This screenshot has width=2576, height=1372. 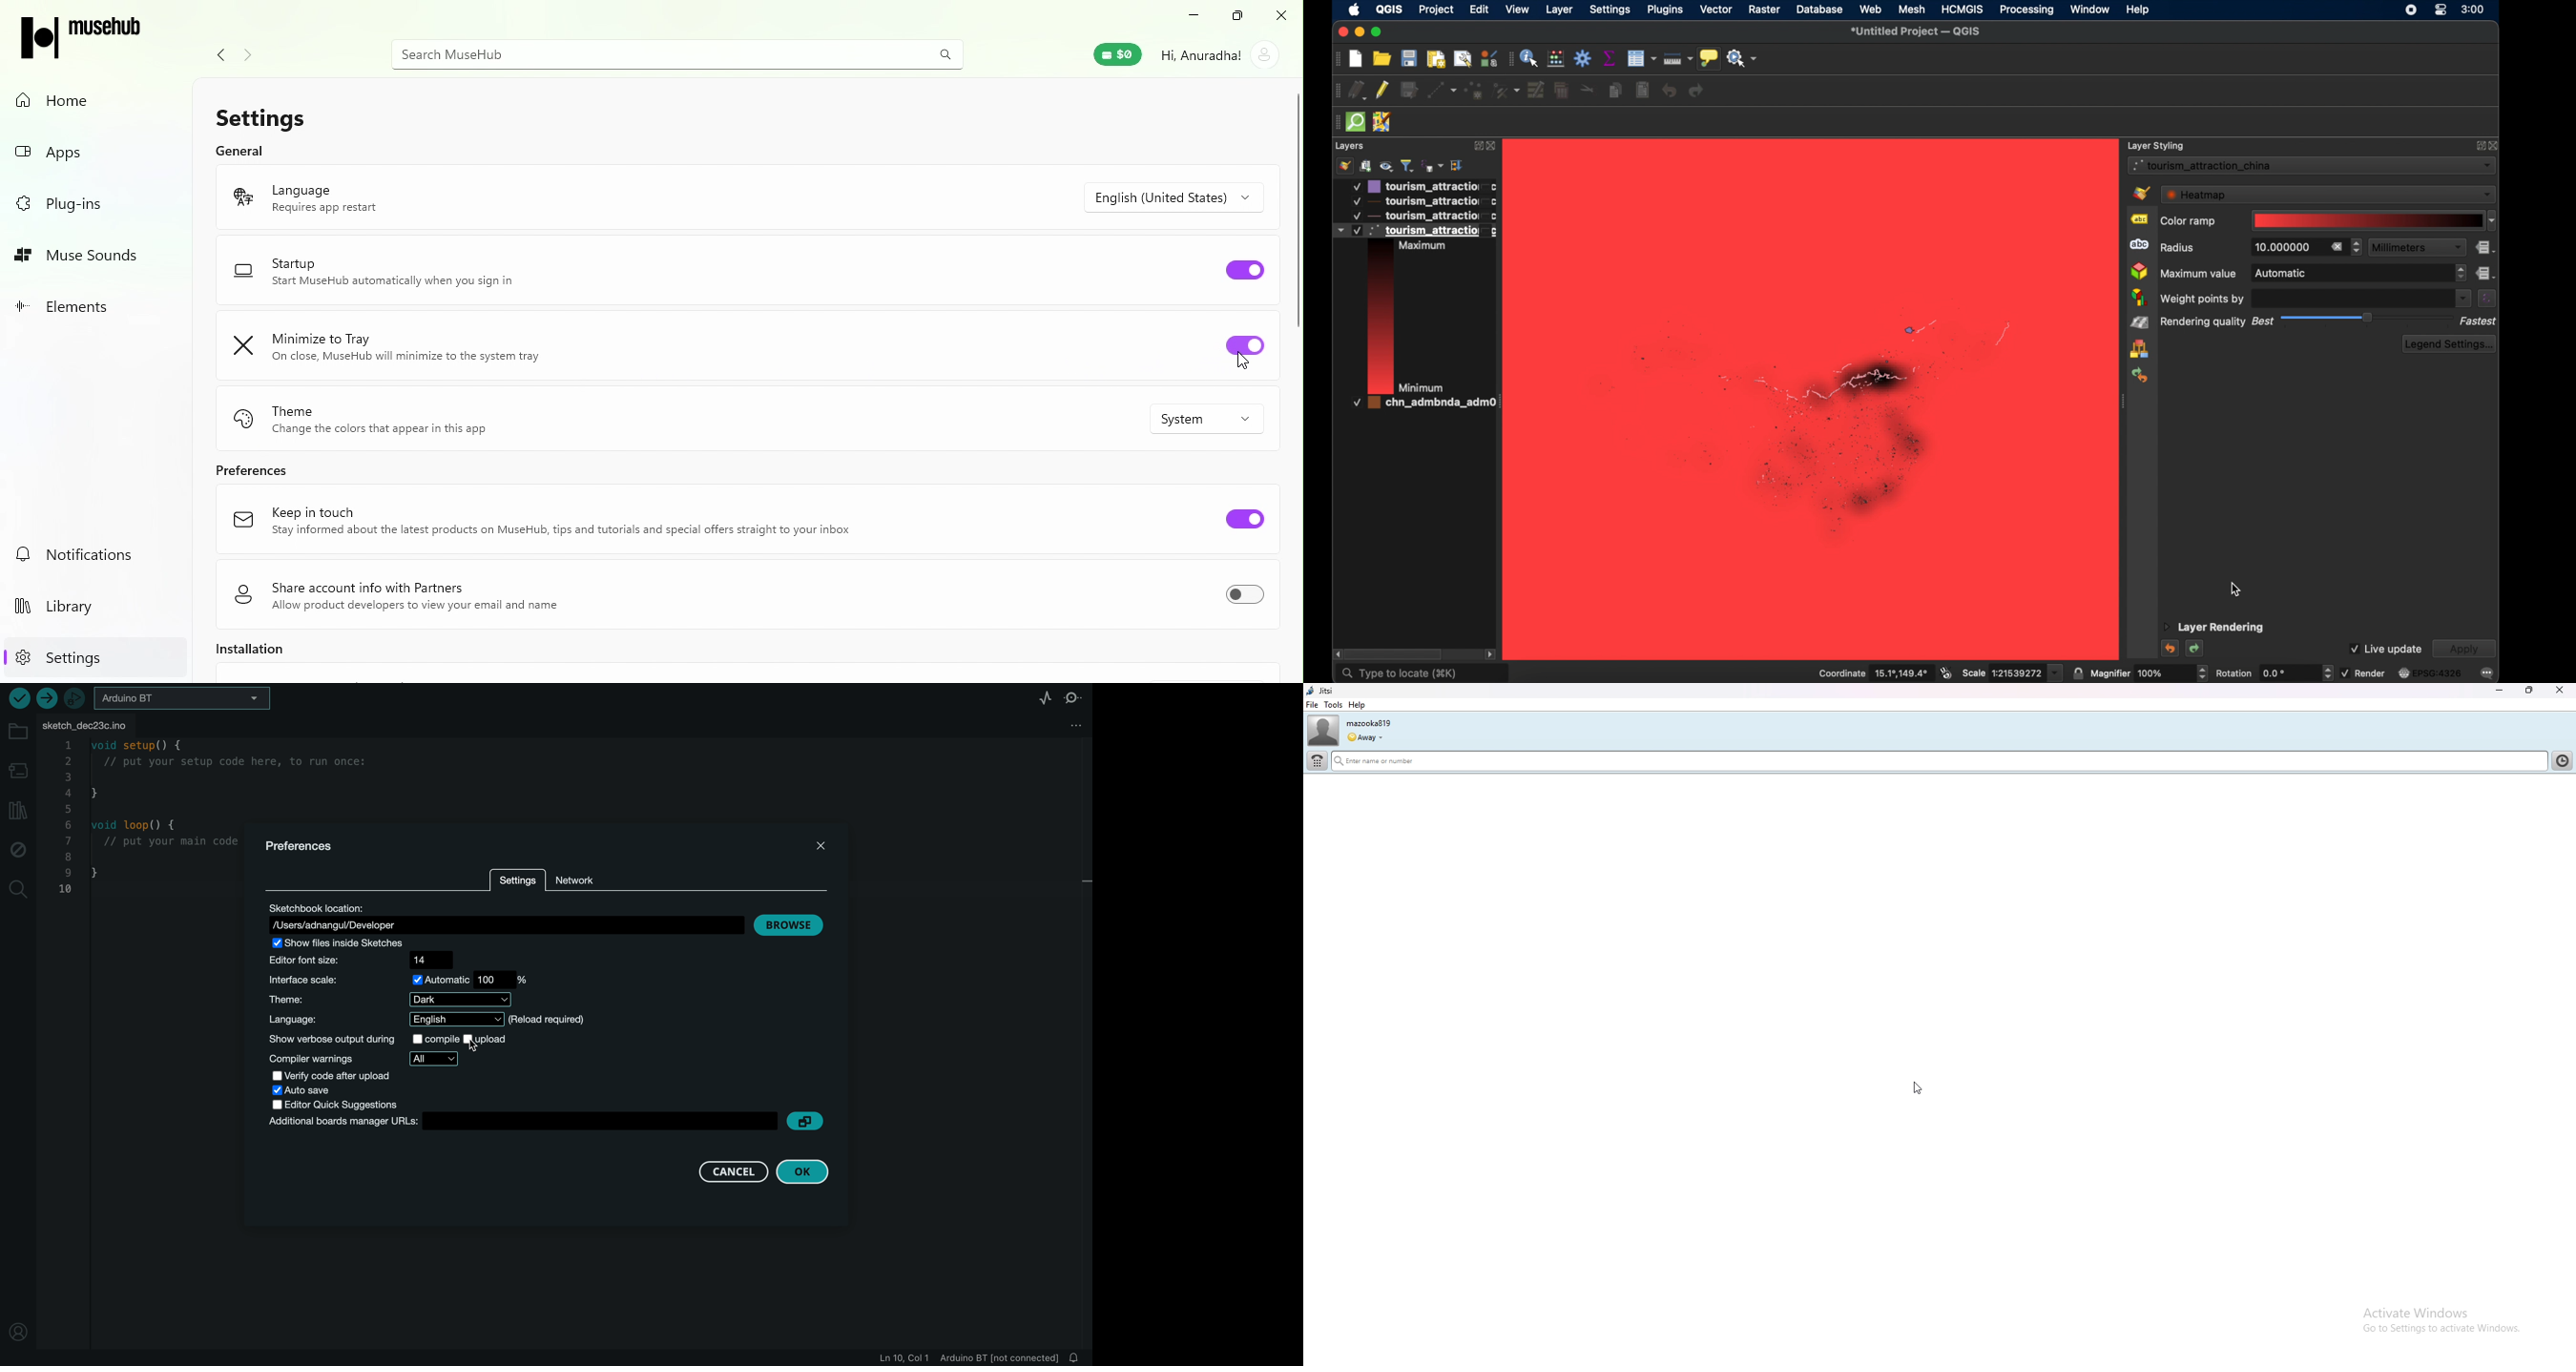 What do you see at coordinates (1478, 9) in the screenshot?
I see `edit` at bounding box center [1478, 9].